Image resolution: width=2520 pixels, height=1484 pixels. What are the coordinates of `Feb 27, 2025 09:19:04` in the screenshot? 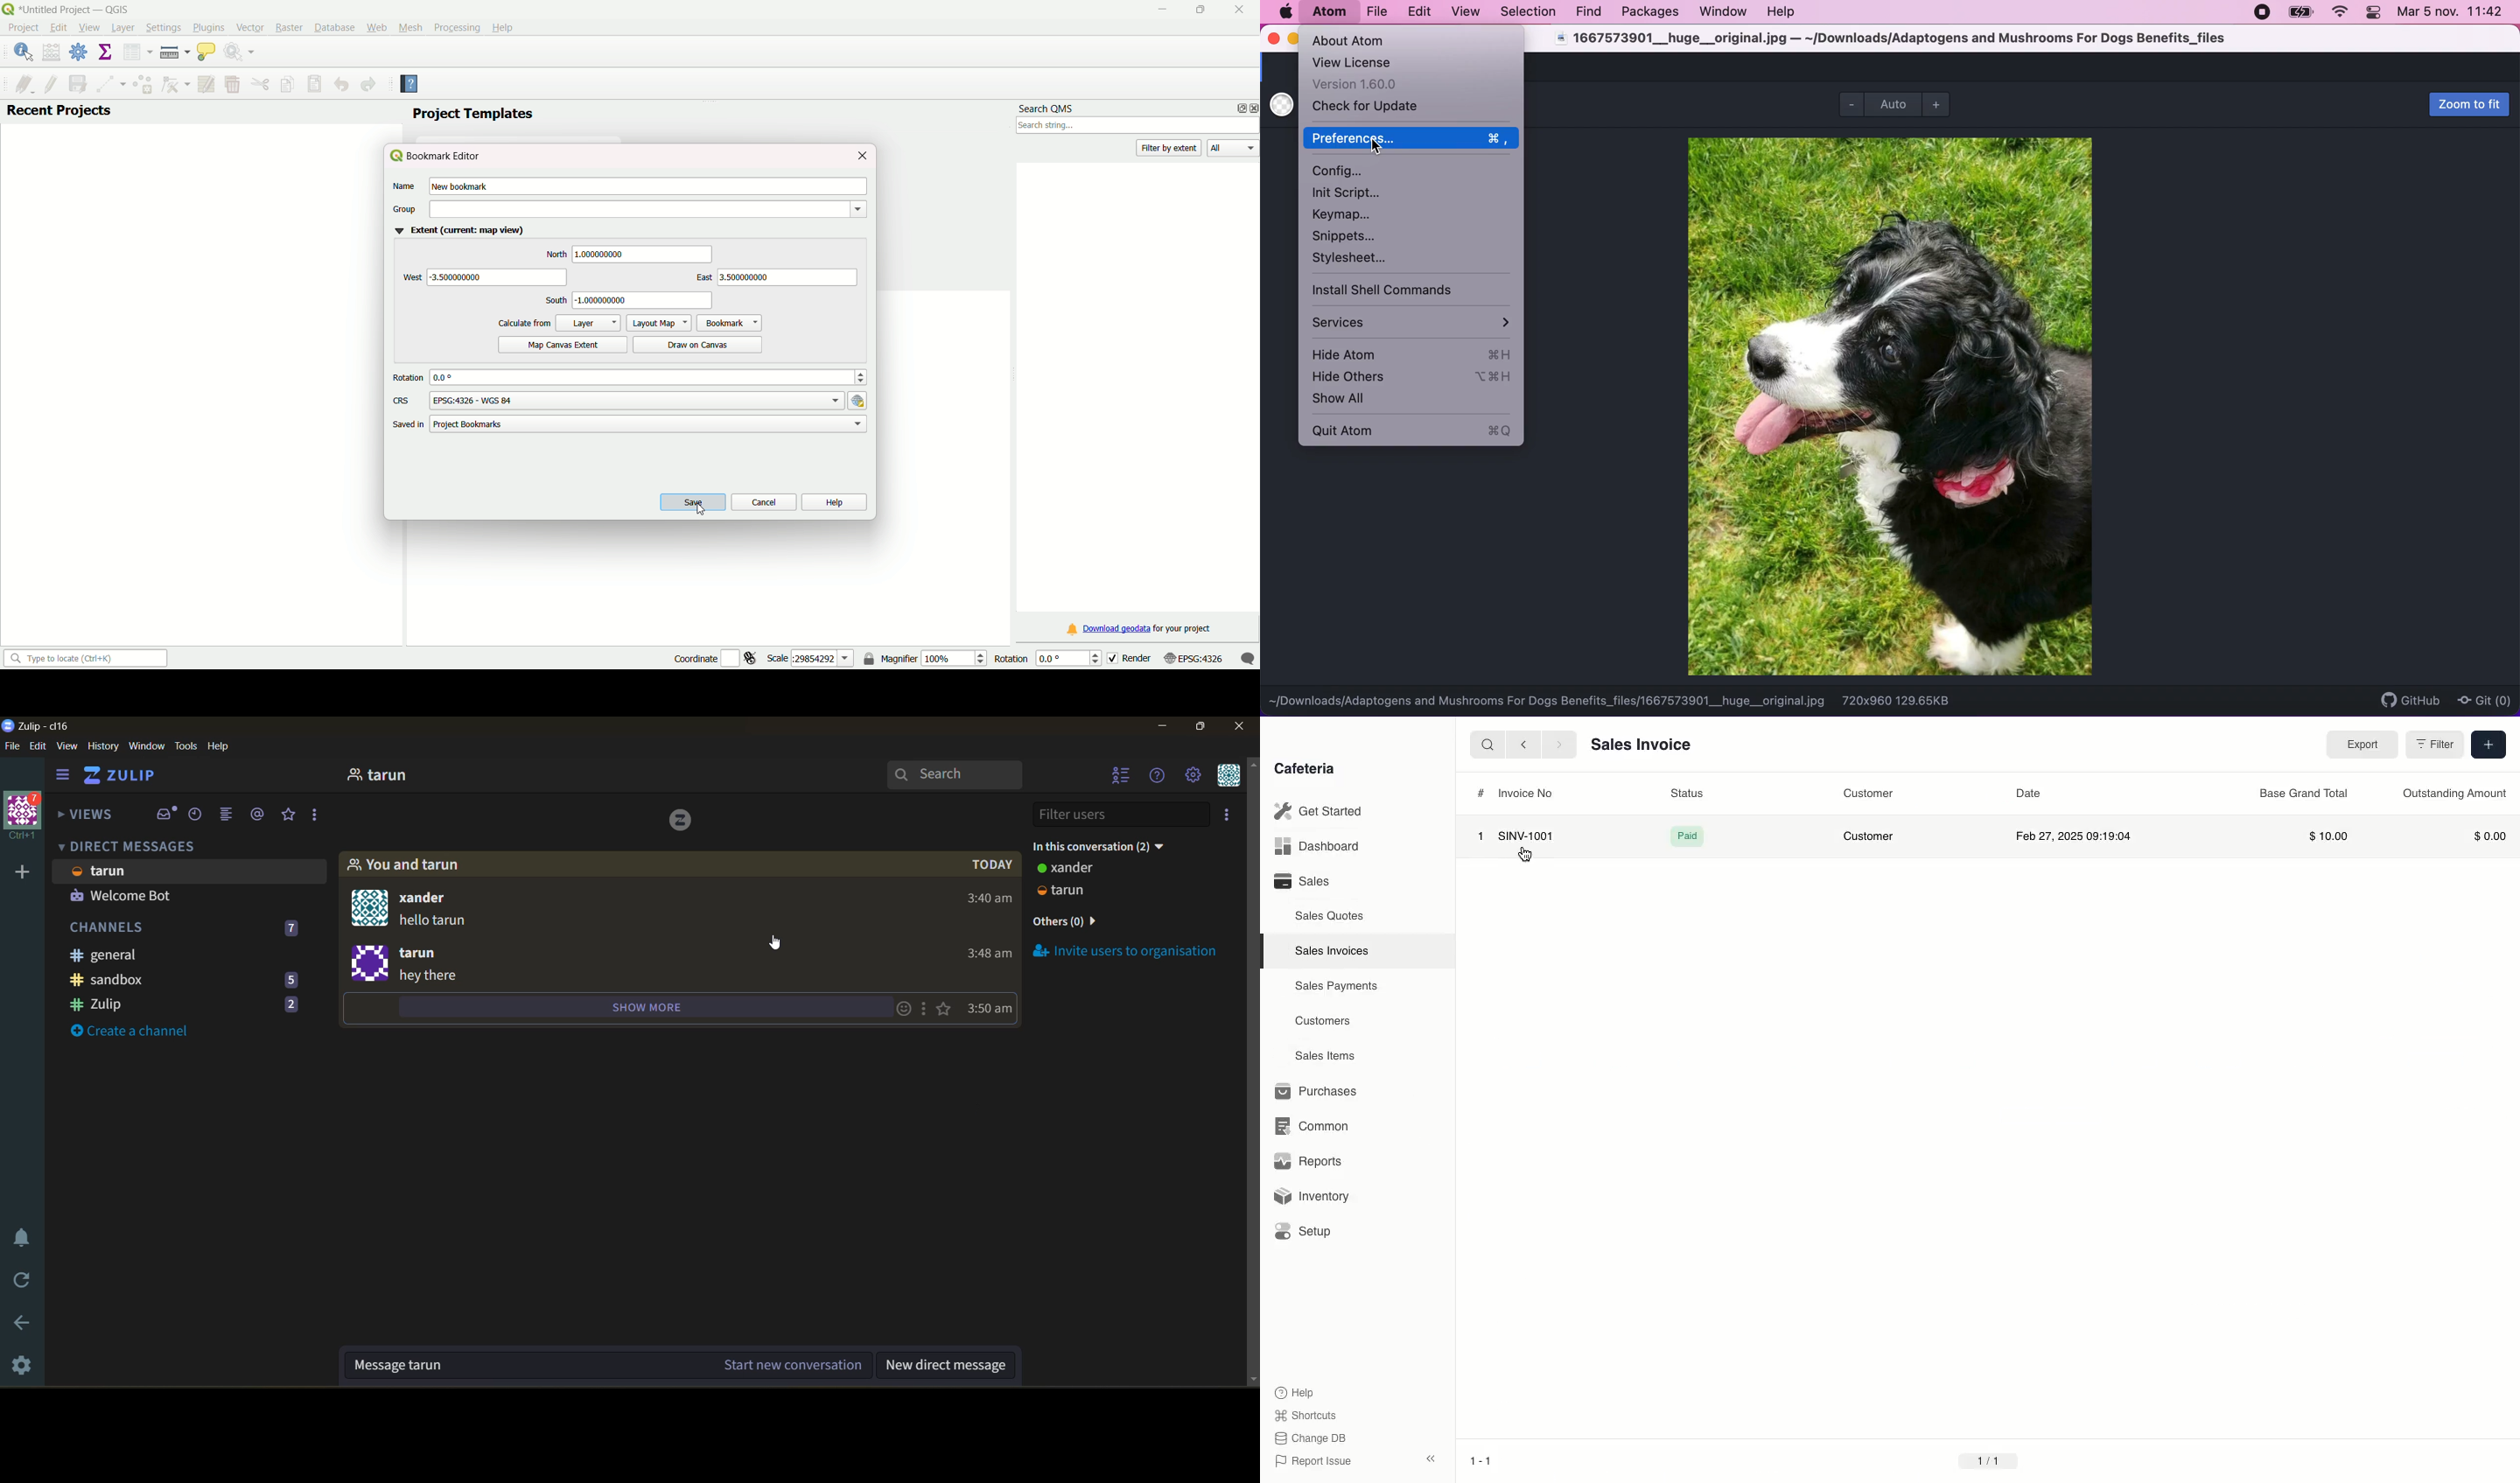 It's located at (2072, 837).